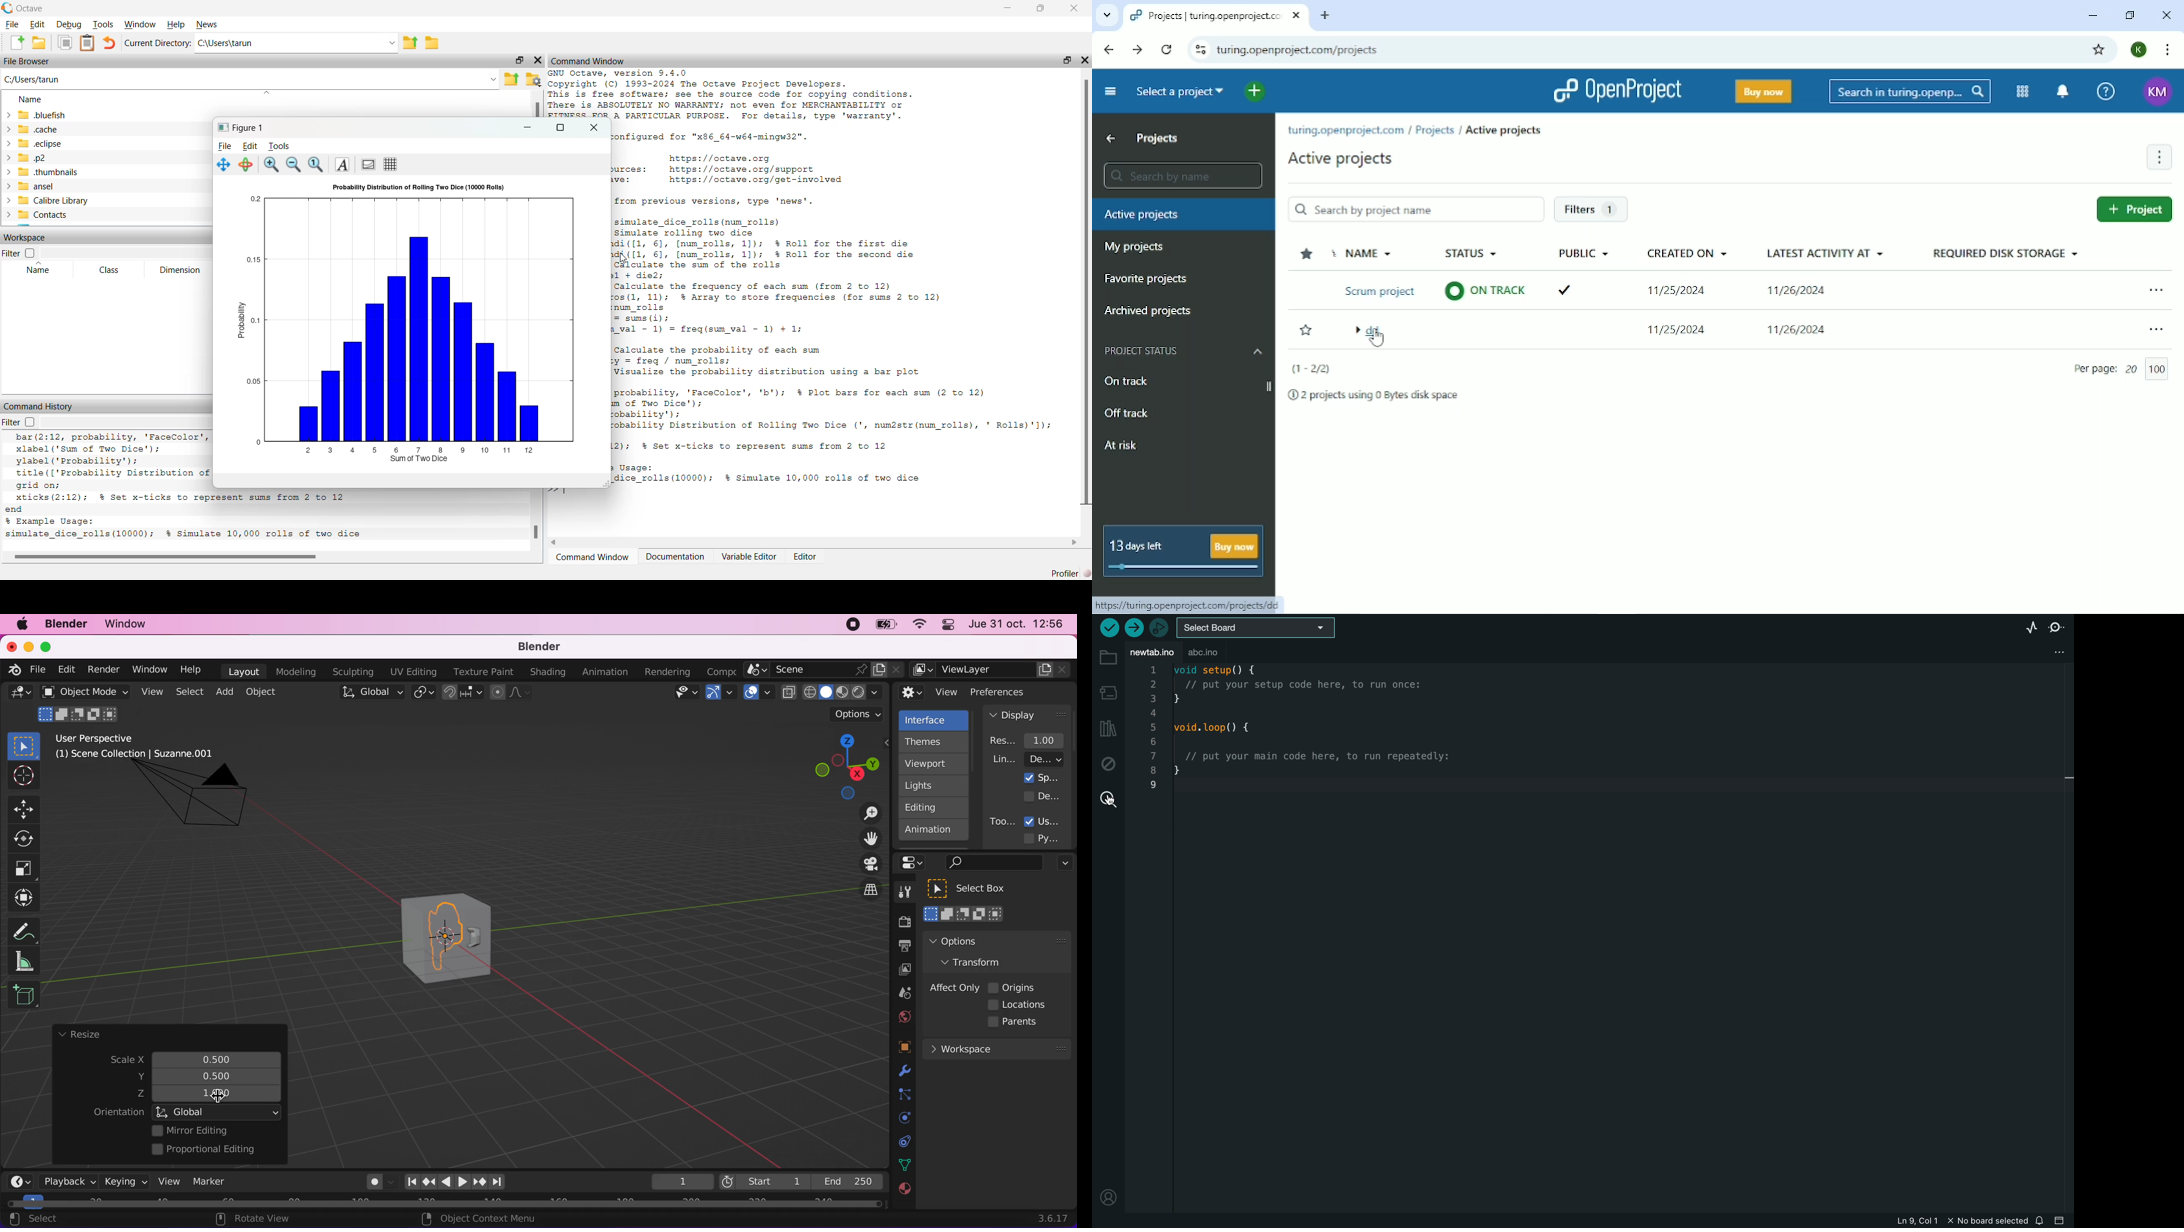  Describe the element at coordinates (1619, 91) in the screenshot. I see `OpenProject` at that location.